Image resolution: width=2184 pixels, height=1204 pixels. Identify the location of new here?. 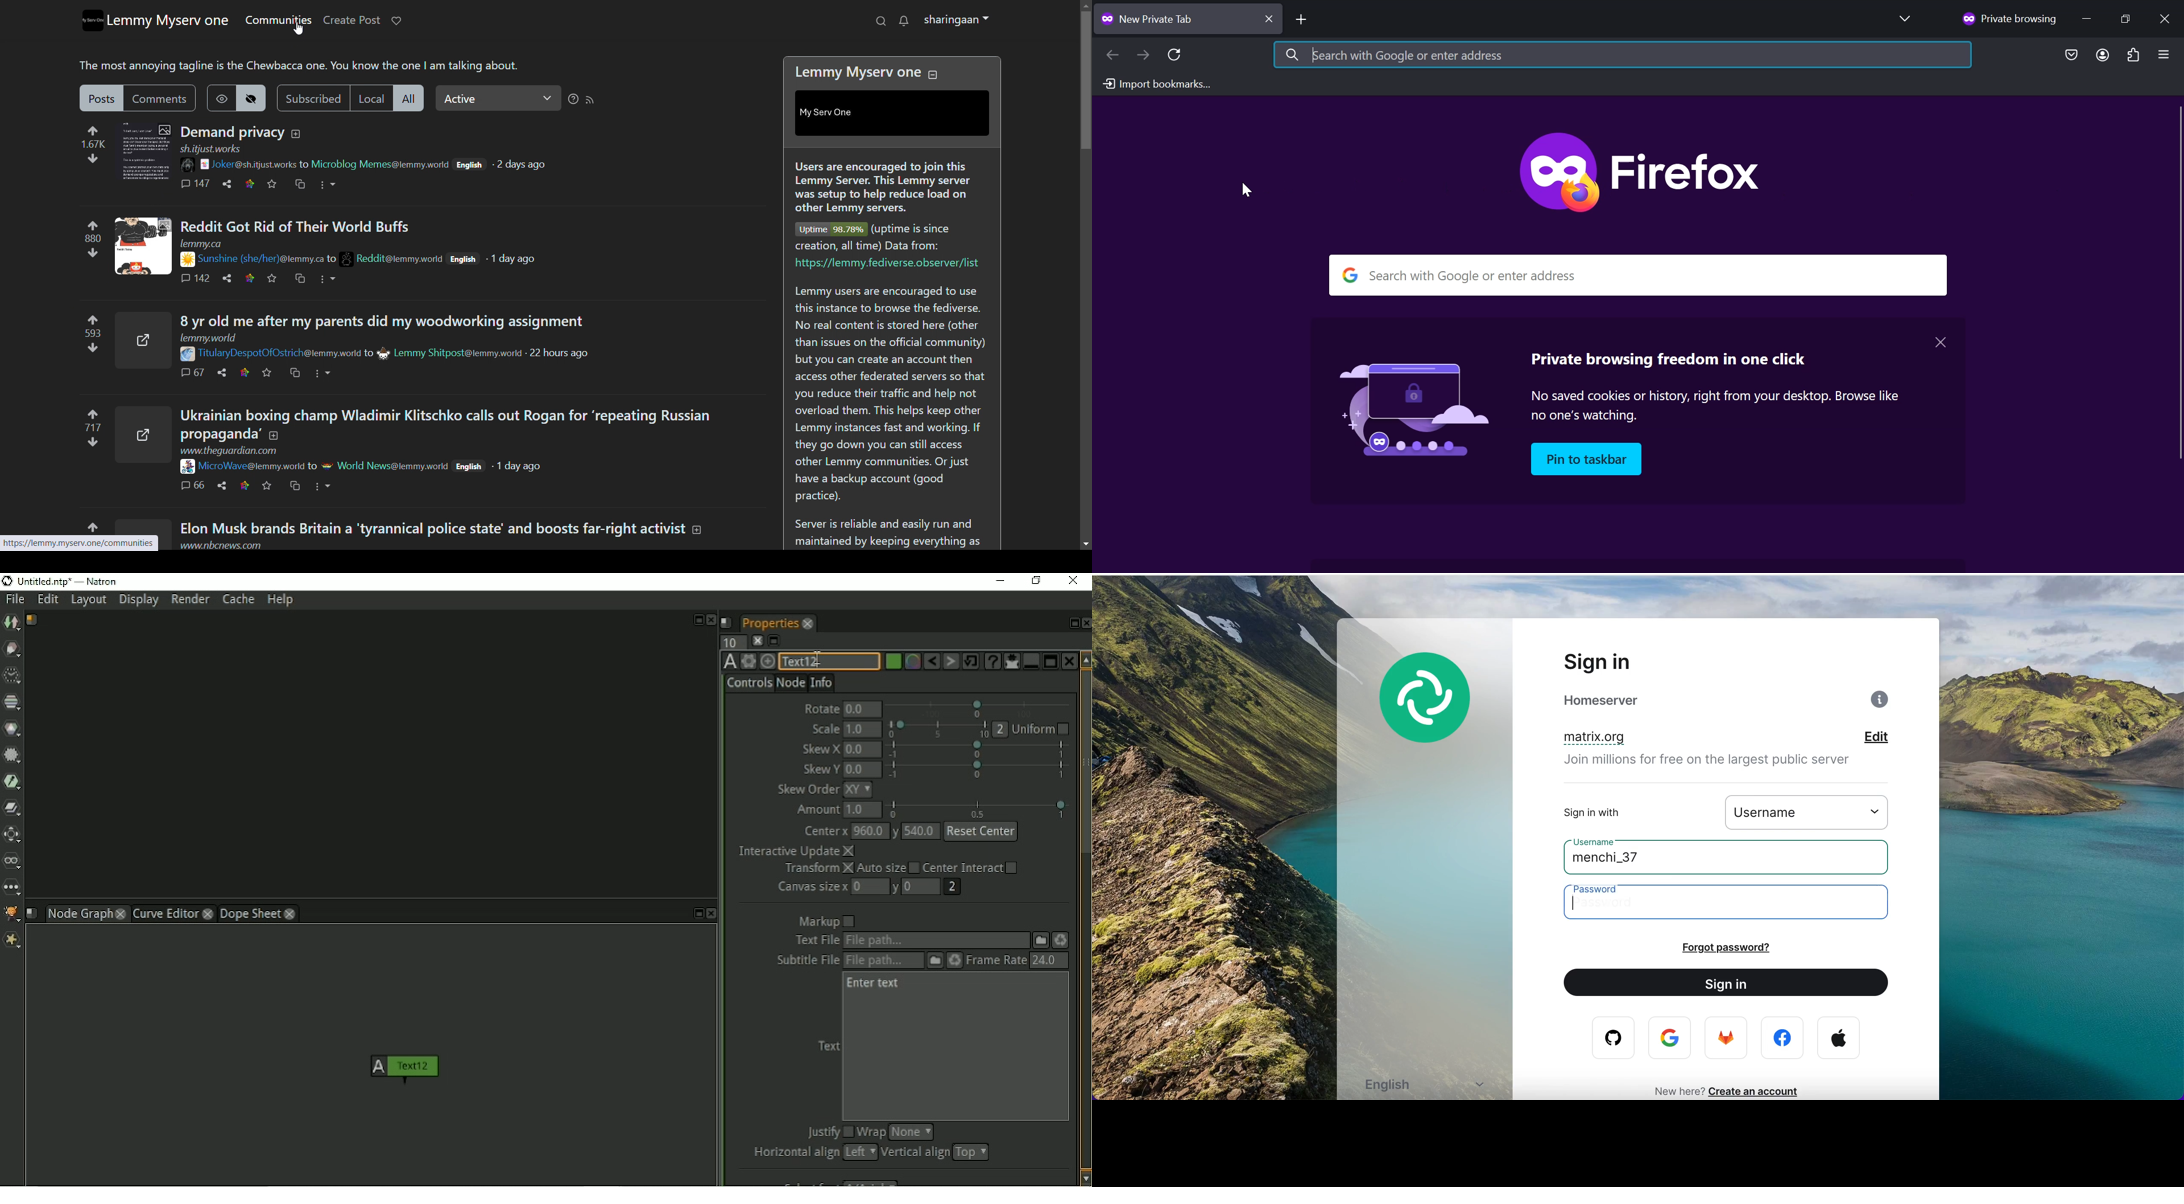
(1674, 1090).